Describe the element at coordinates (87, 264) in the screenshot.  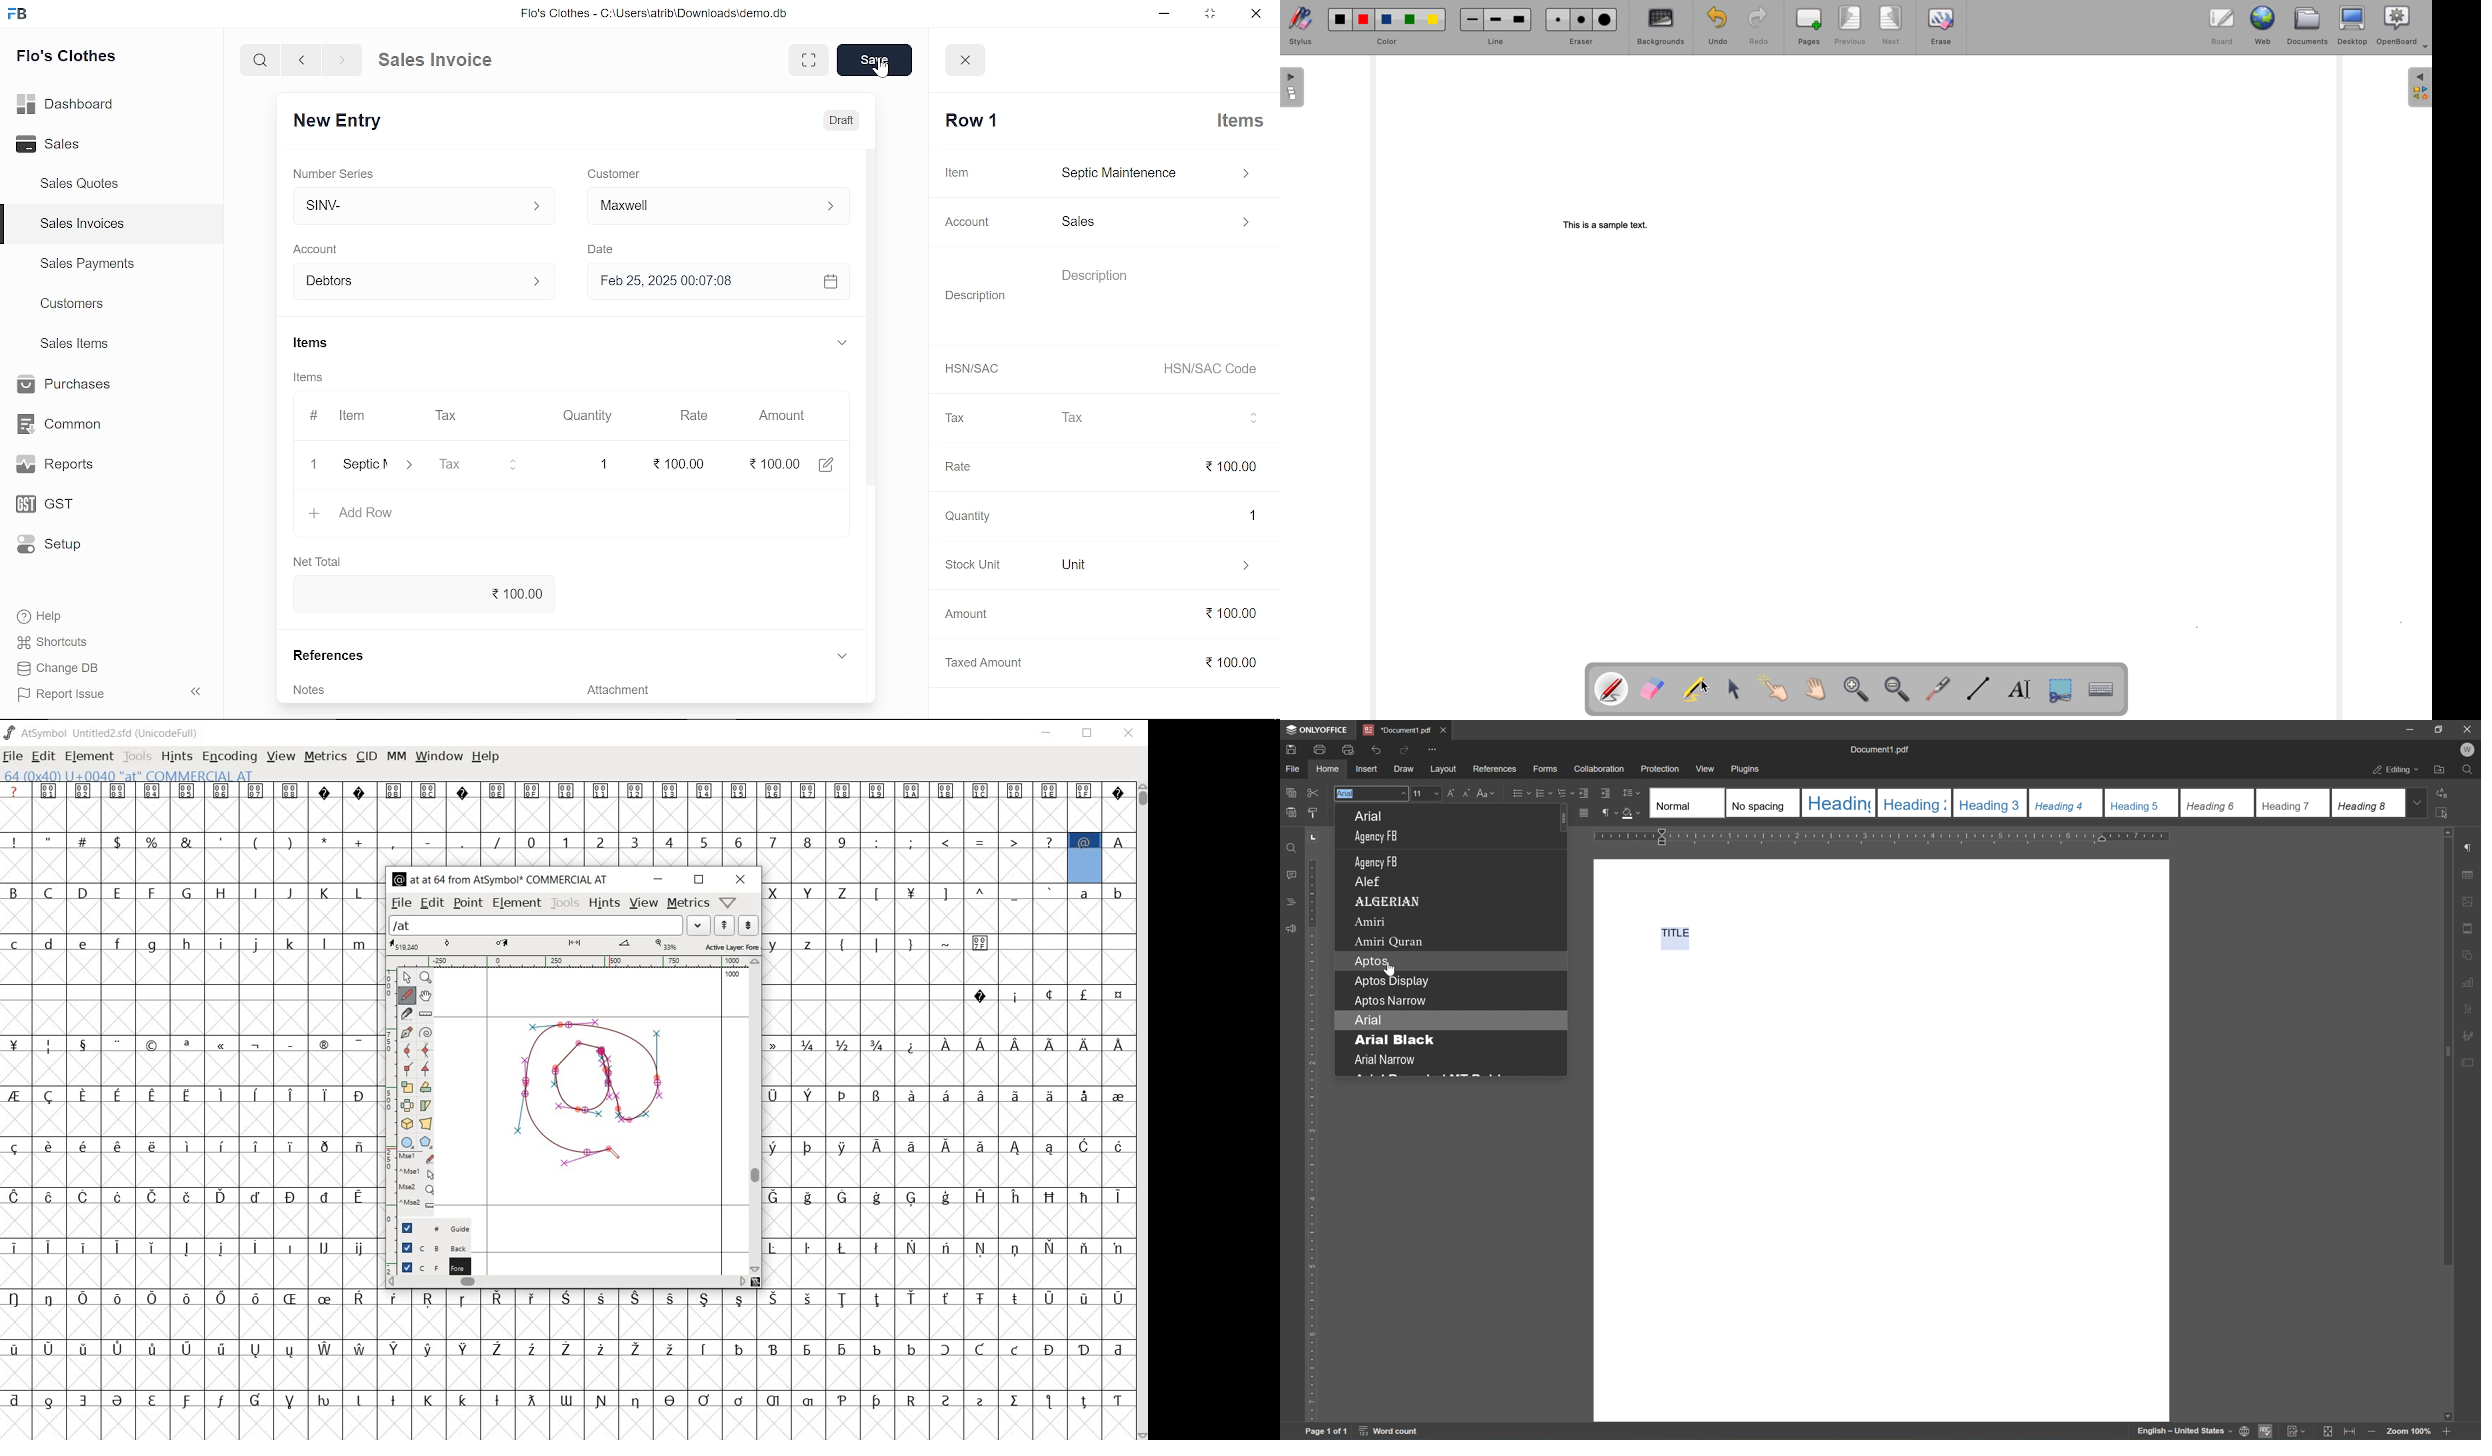
I see `Sales Payments` at that location.